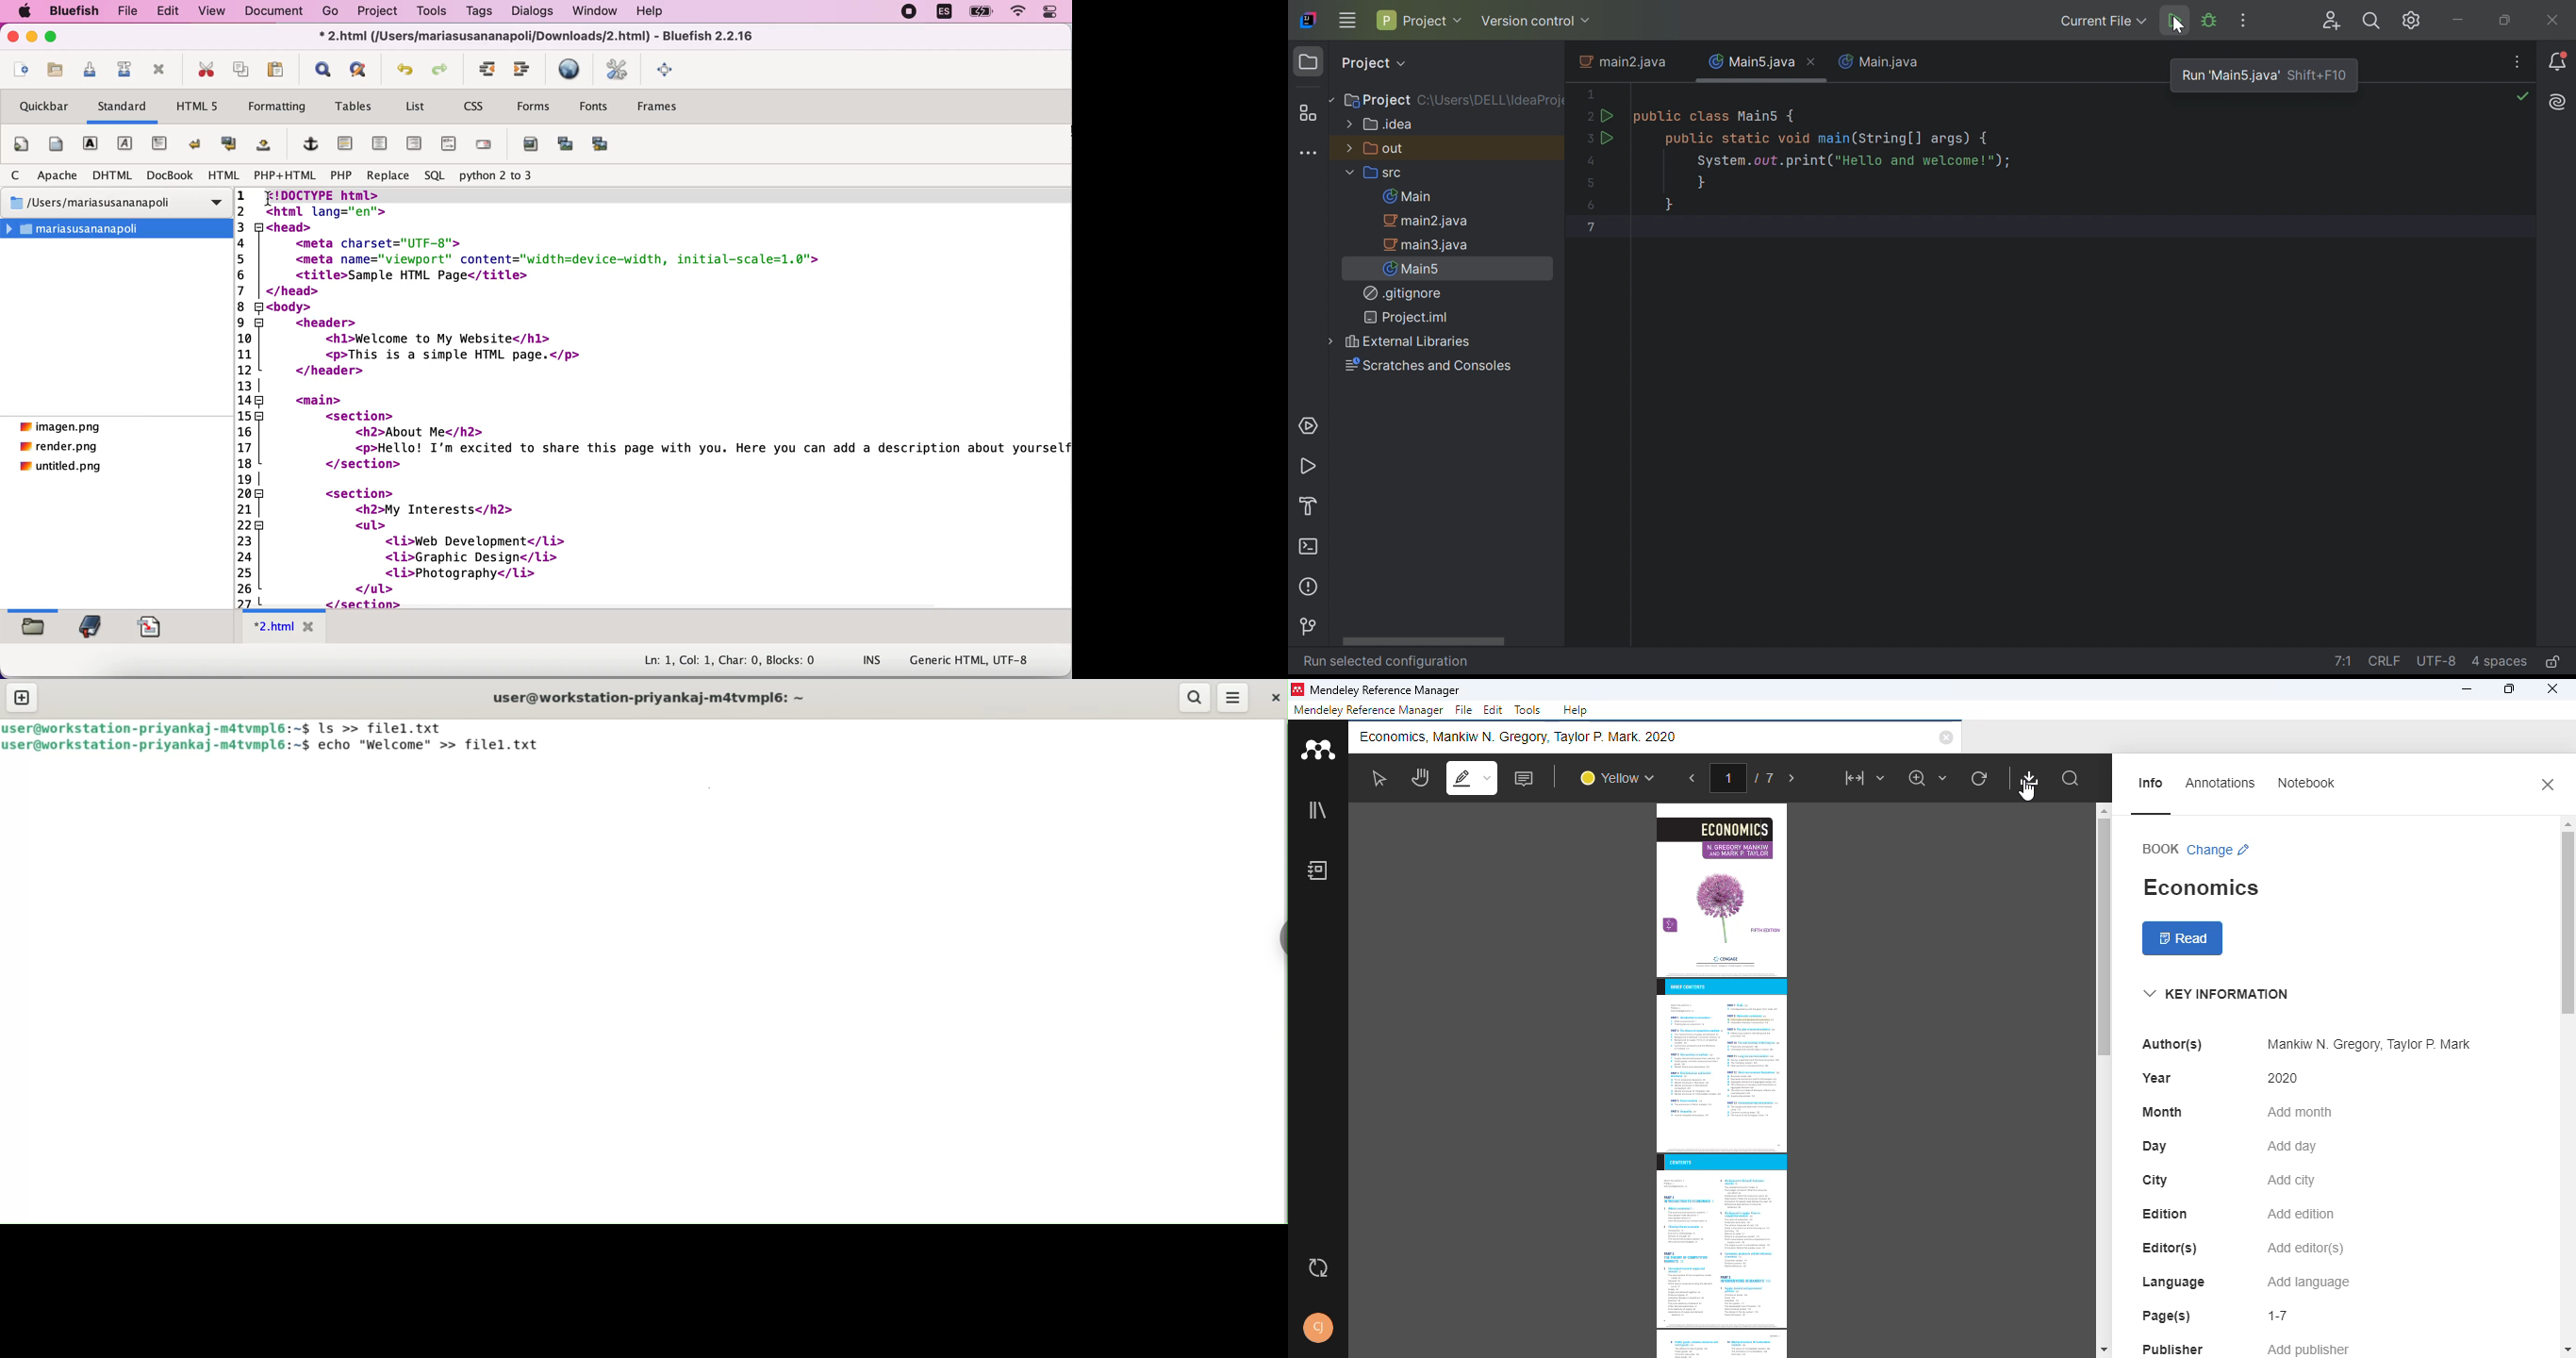  I want to click on ins, so click(875, 660).